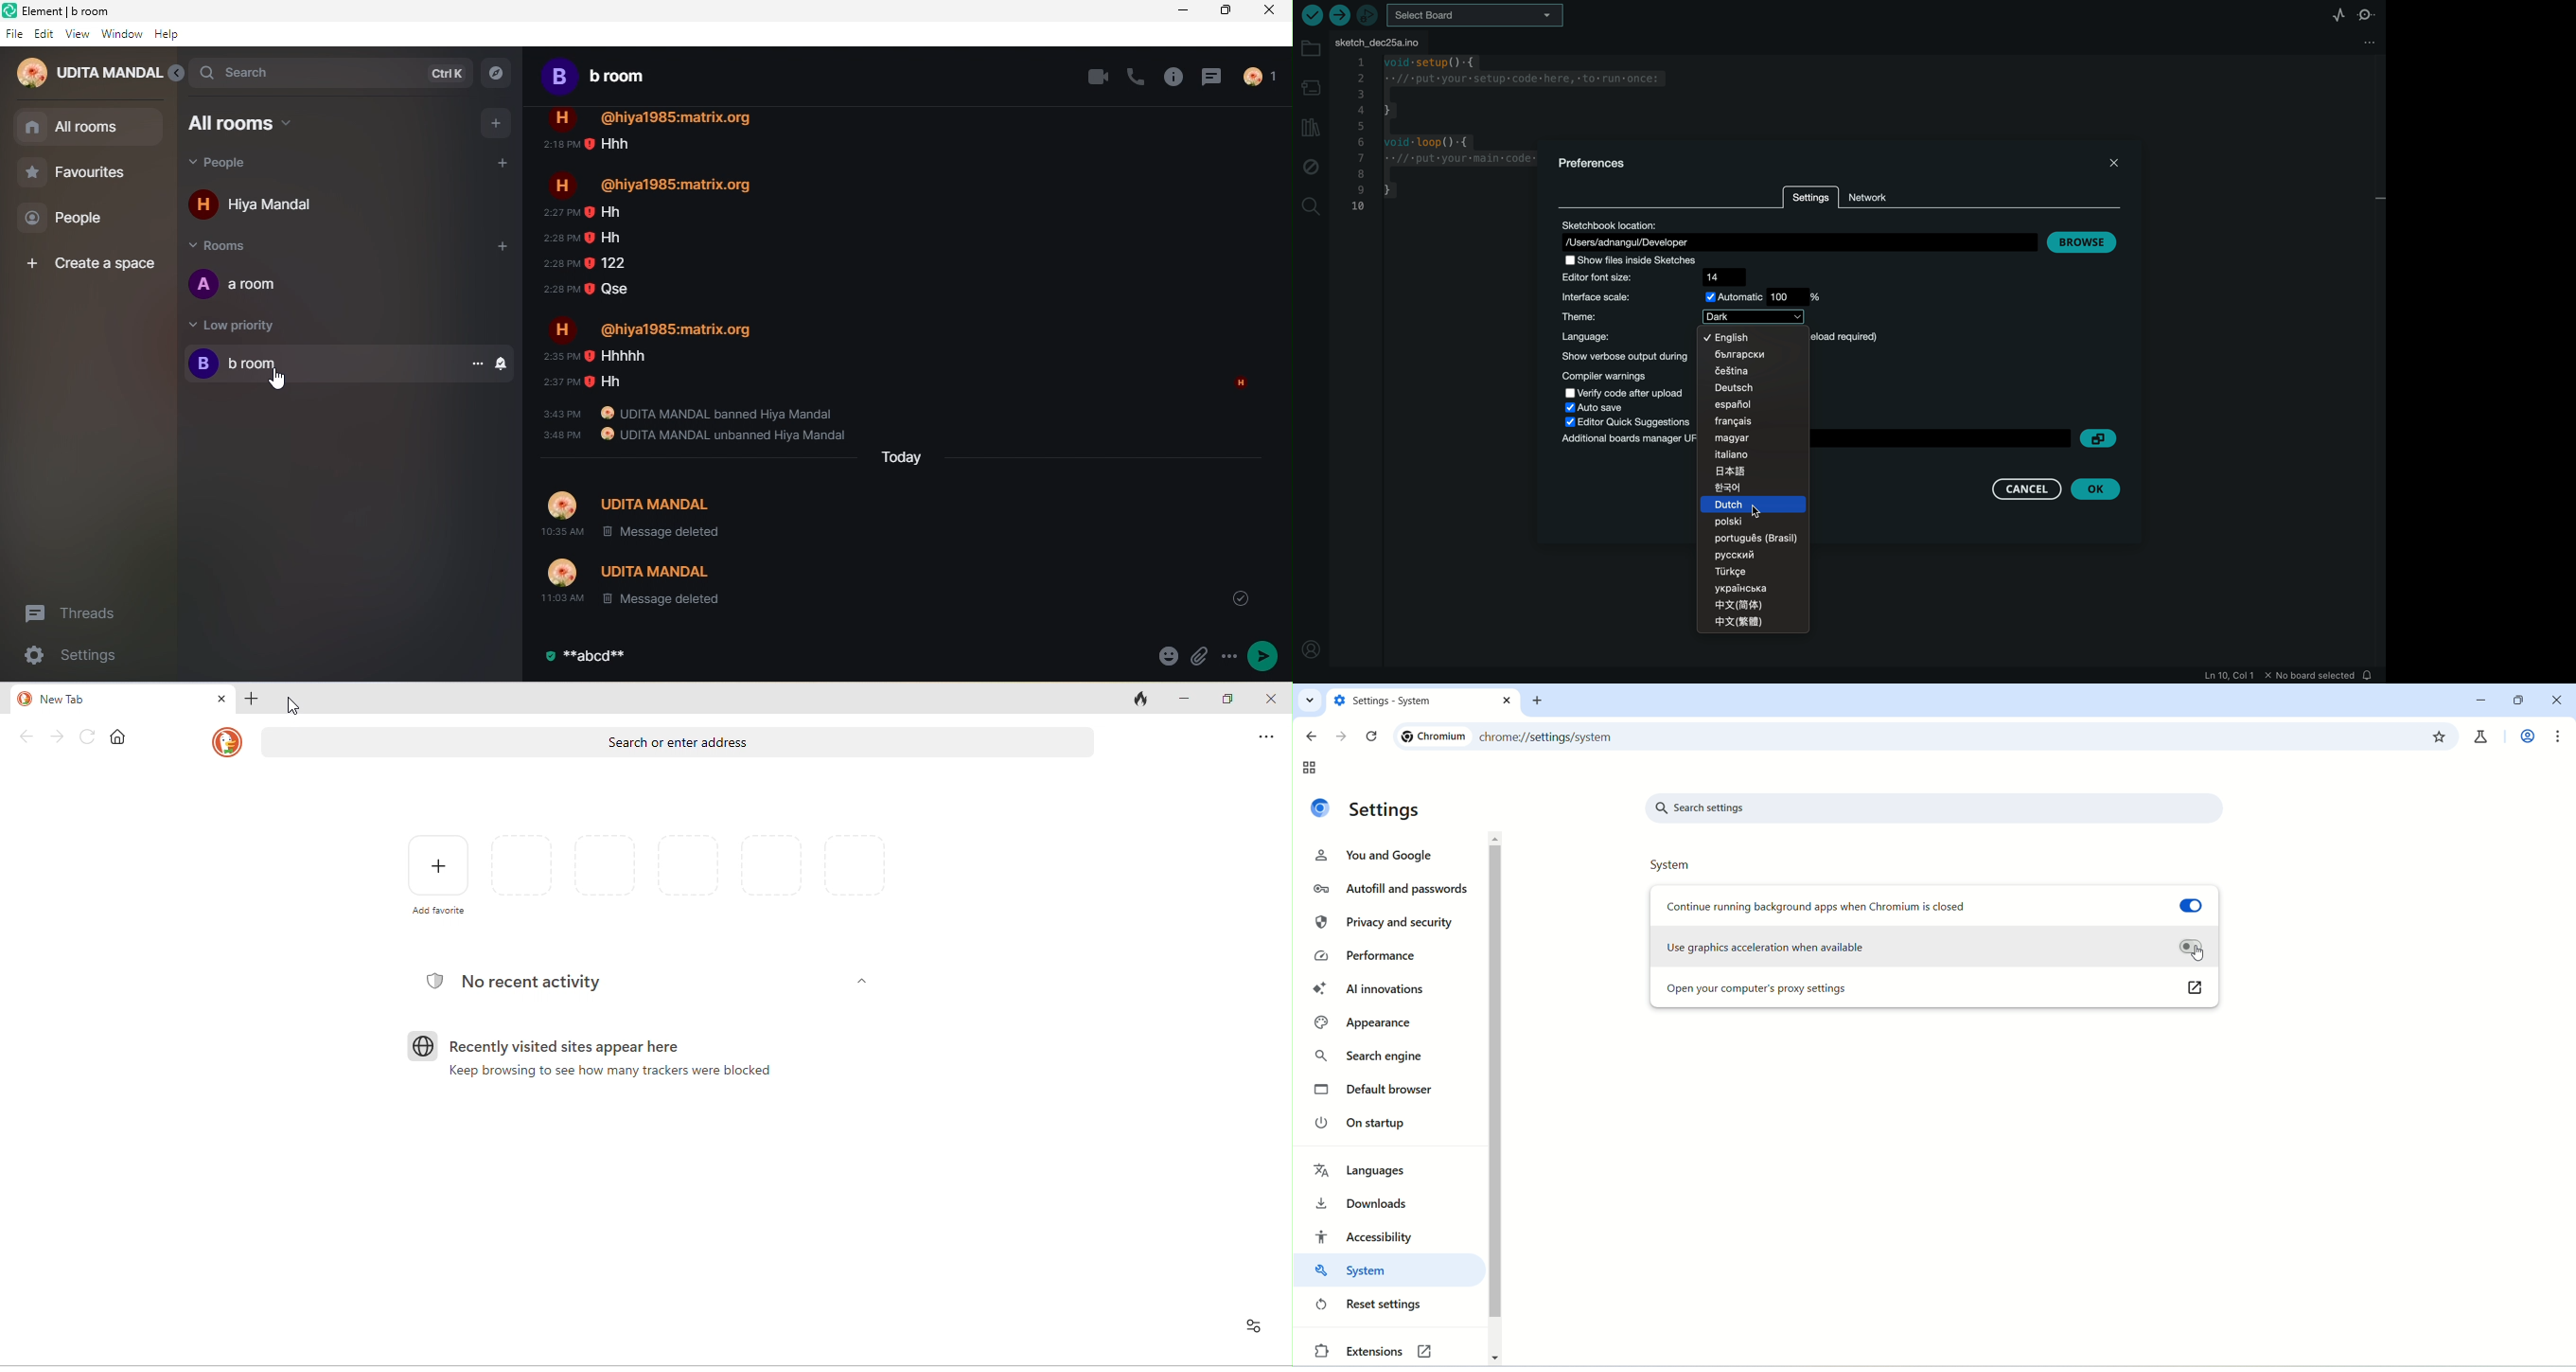  I want to click on edit, so click(44, 36).